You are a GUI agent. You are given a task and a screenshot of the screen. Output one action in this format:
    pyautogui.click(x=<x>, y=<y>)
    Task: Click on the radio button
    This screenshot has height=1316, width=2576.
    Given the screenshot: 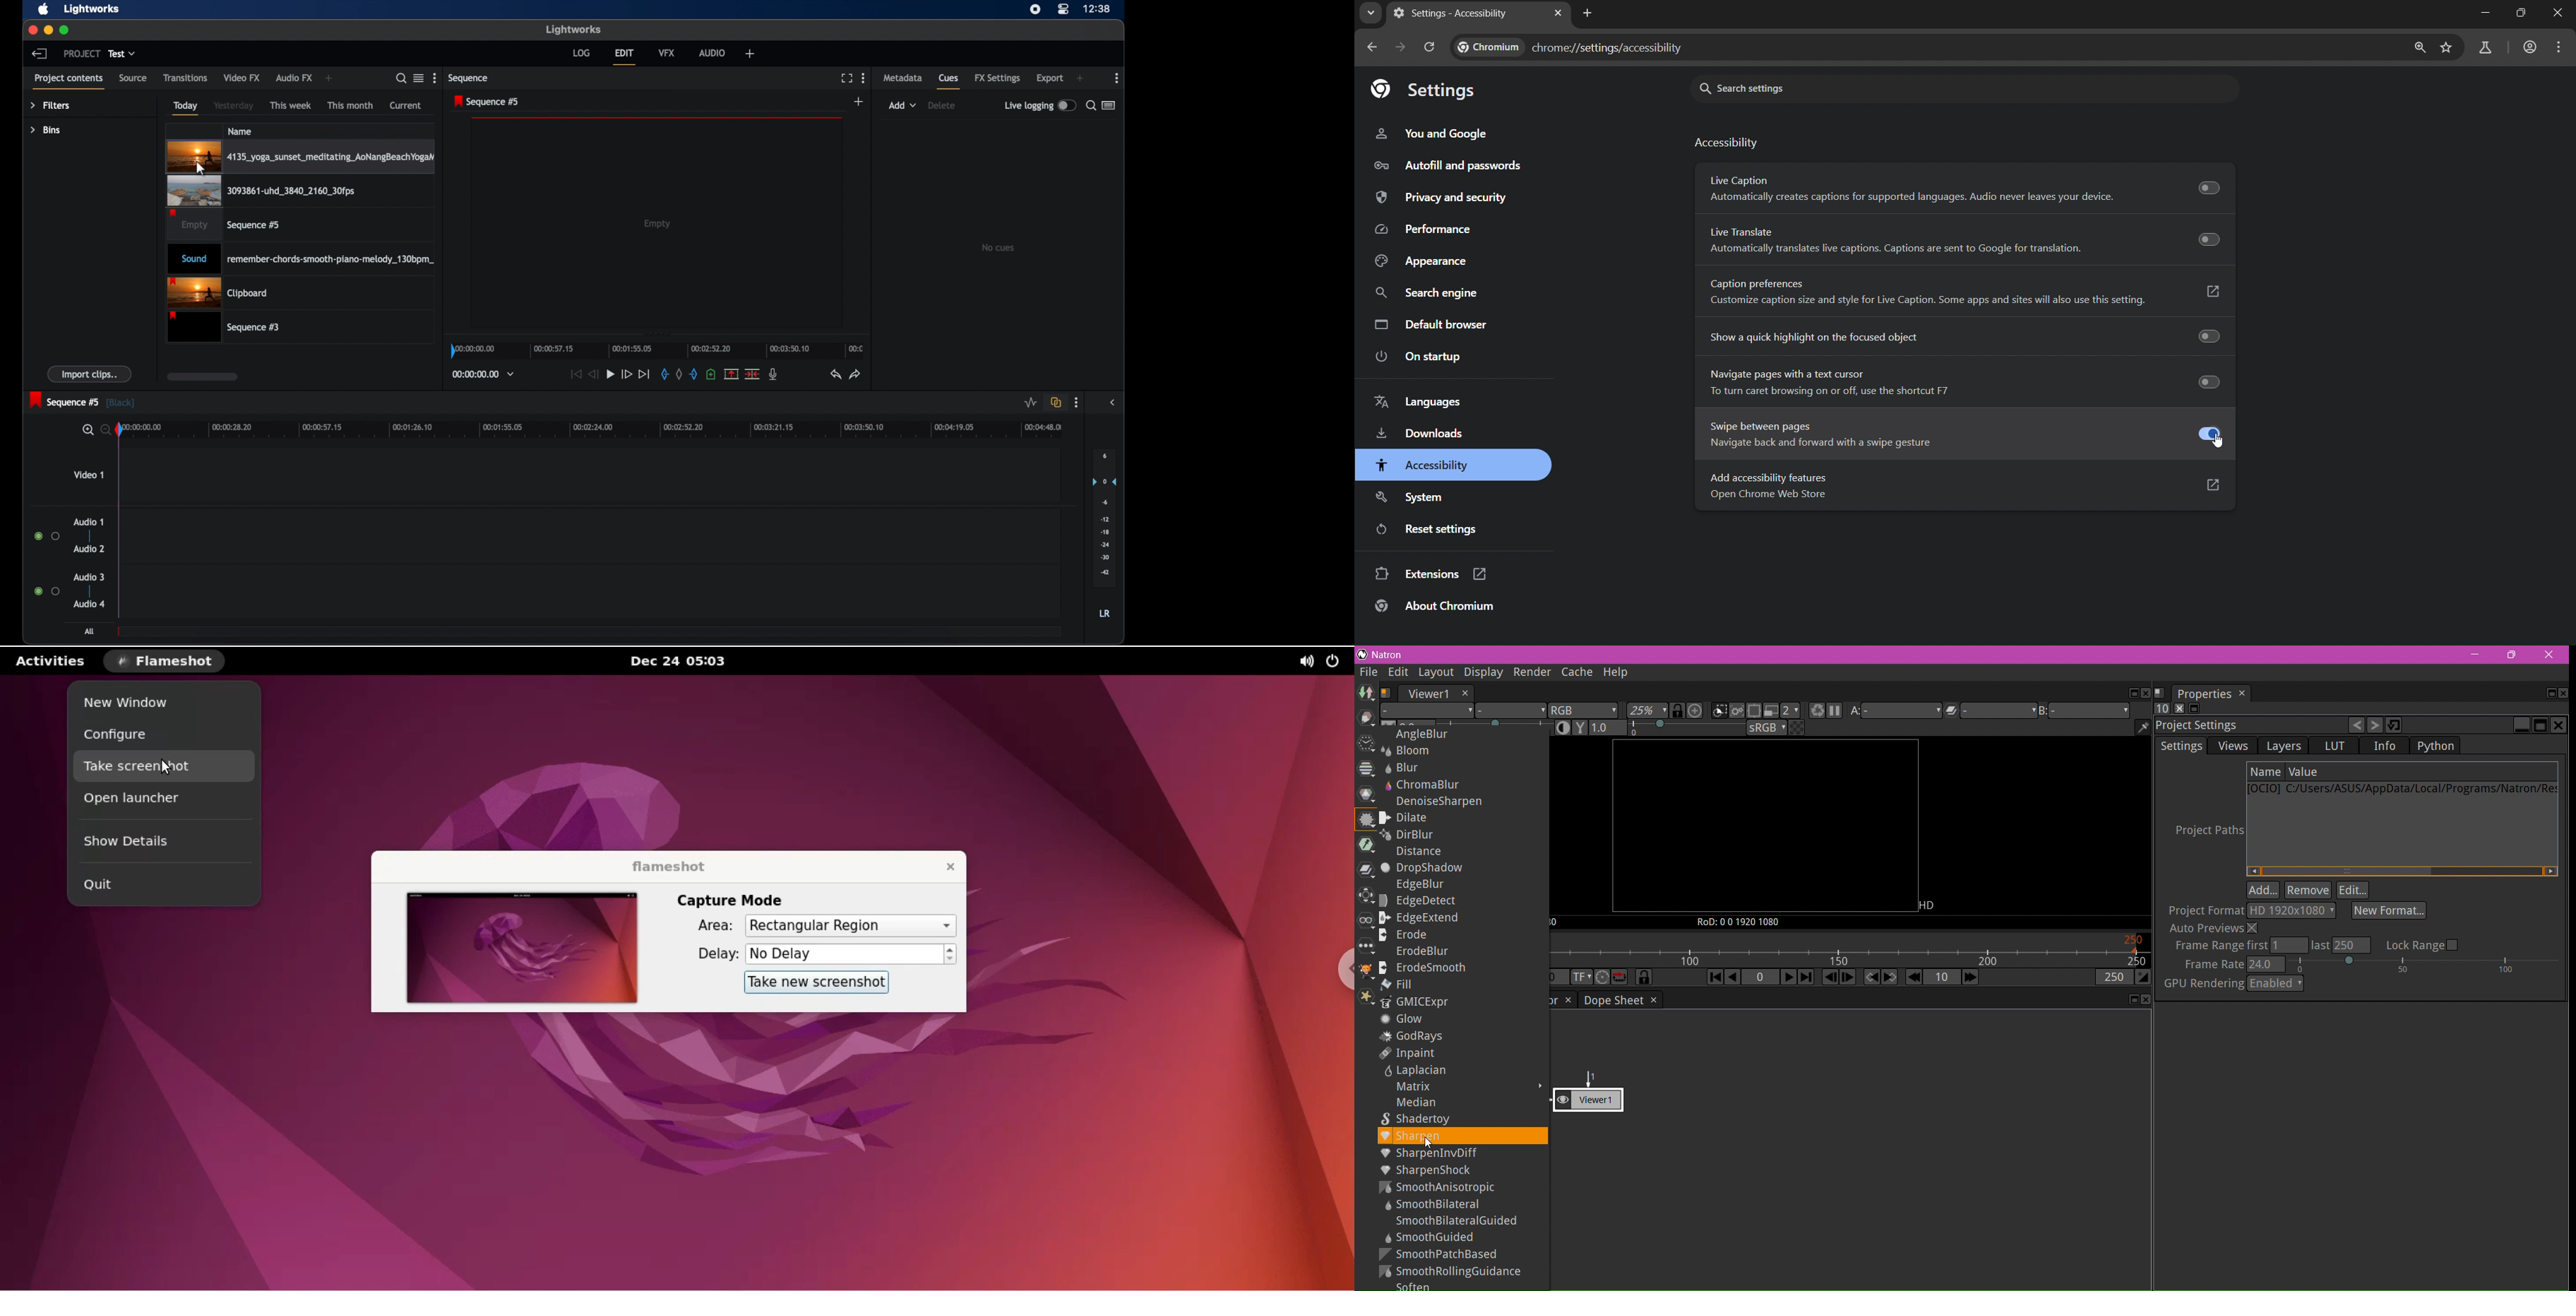 What is the action you would take?
    pyautogui.click(x=47, y=591)
    